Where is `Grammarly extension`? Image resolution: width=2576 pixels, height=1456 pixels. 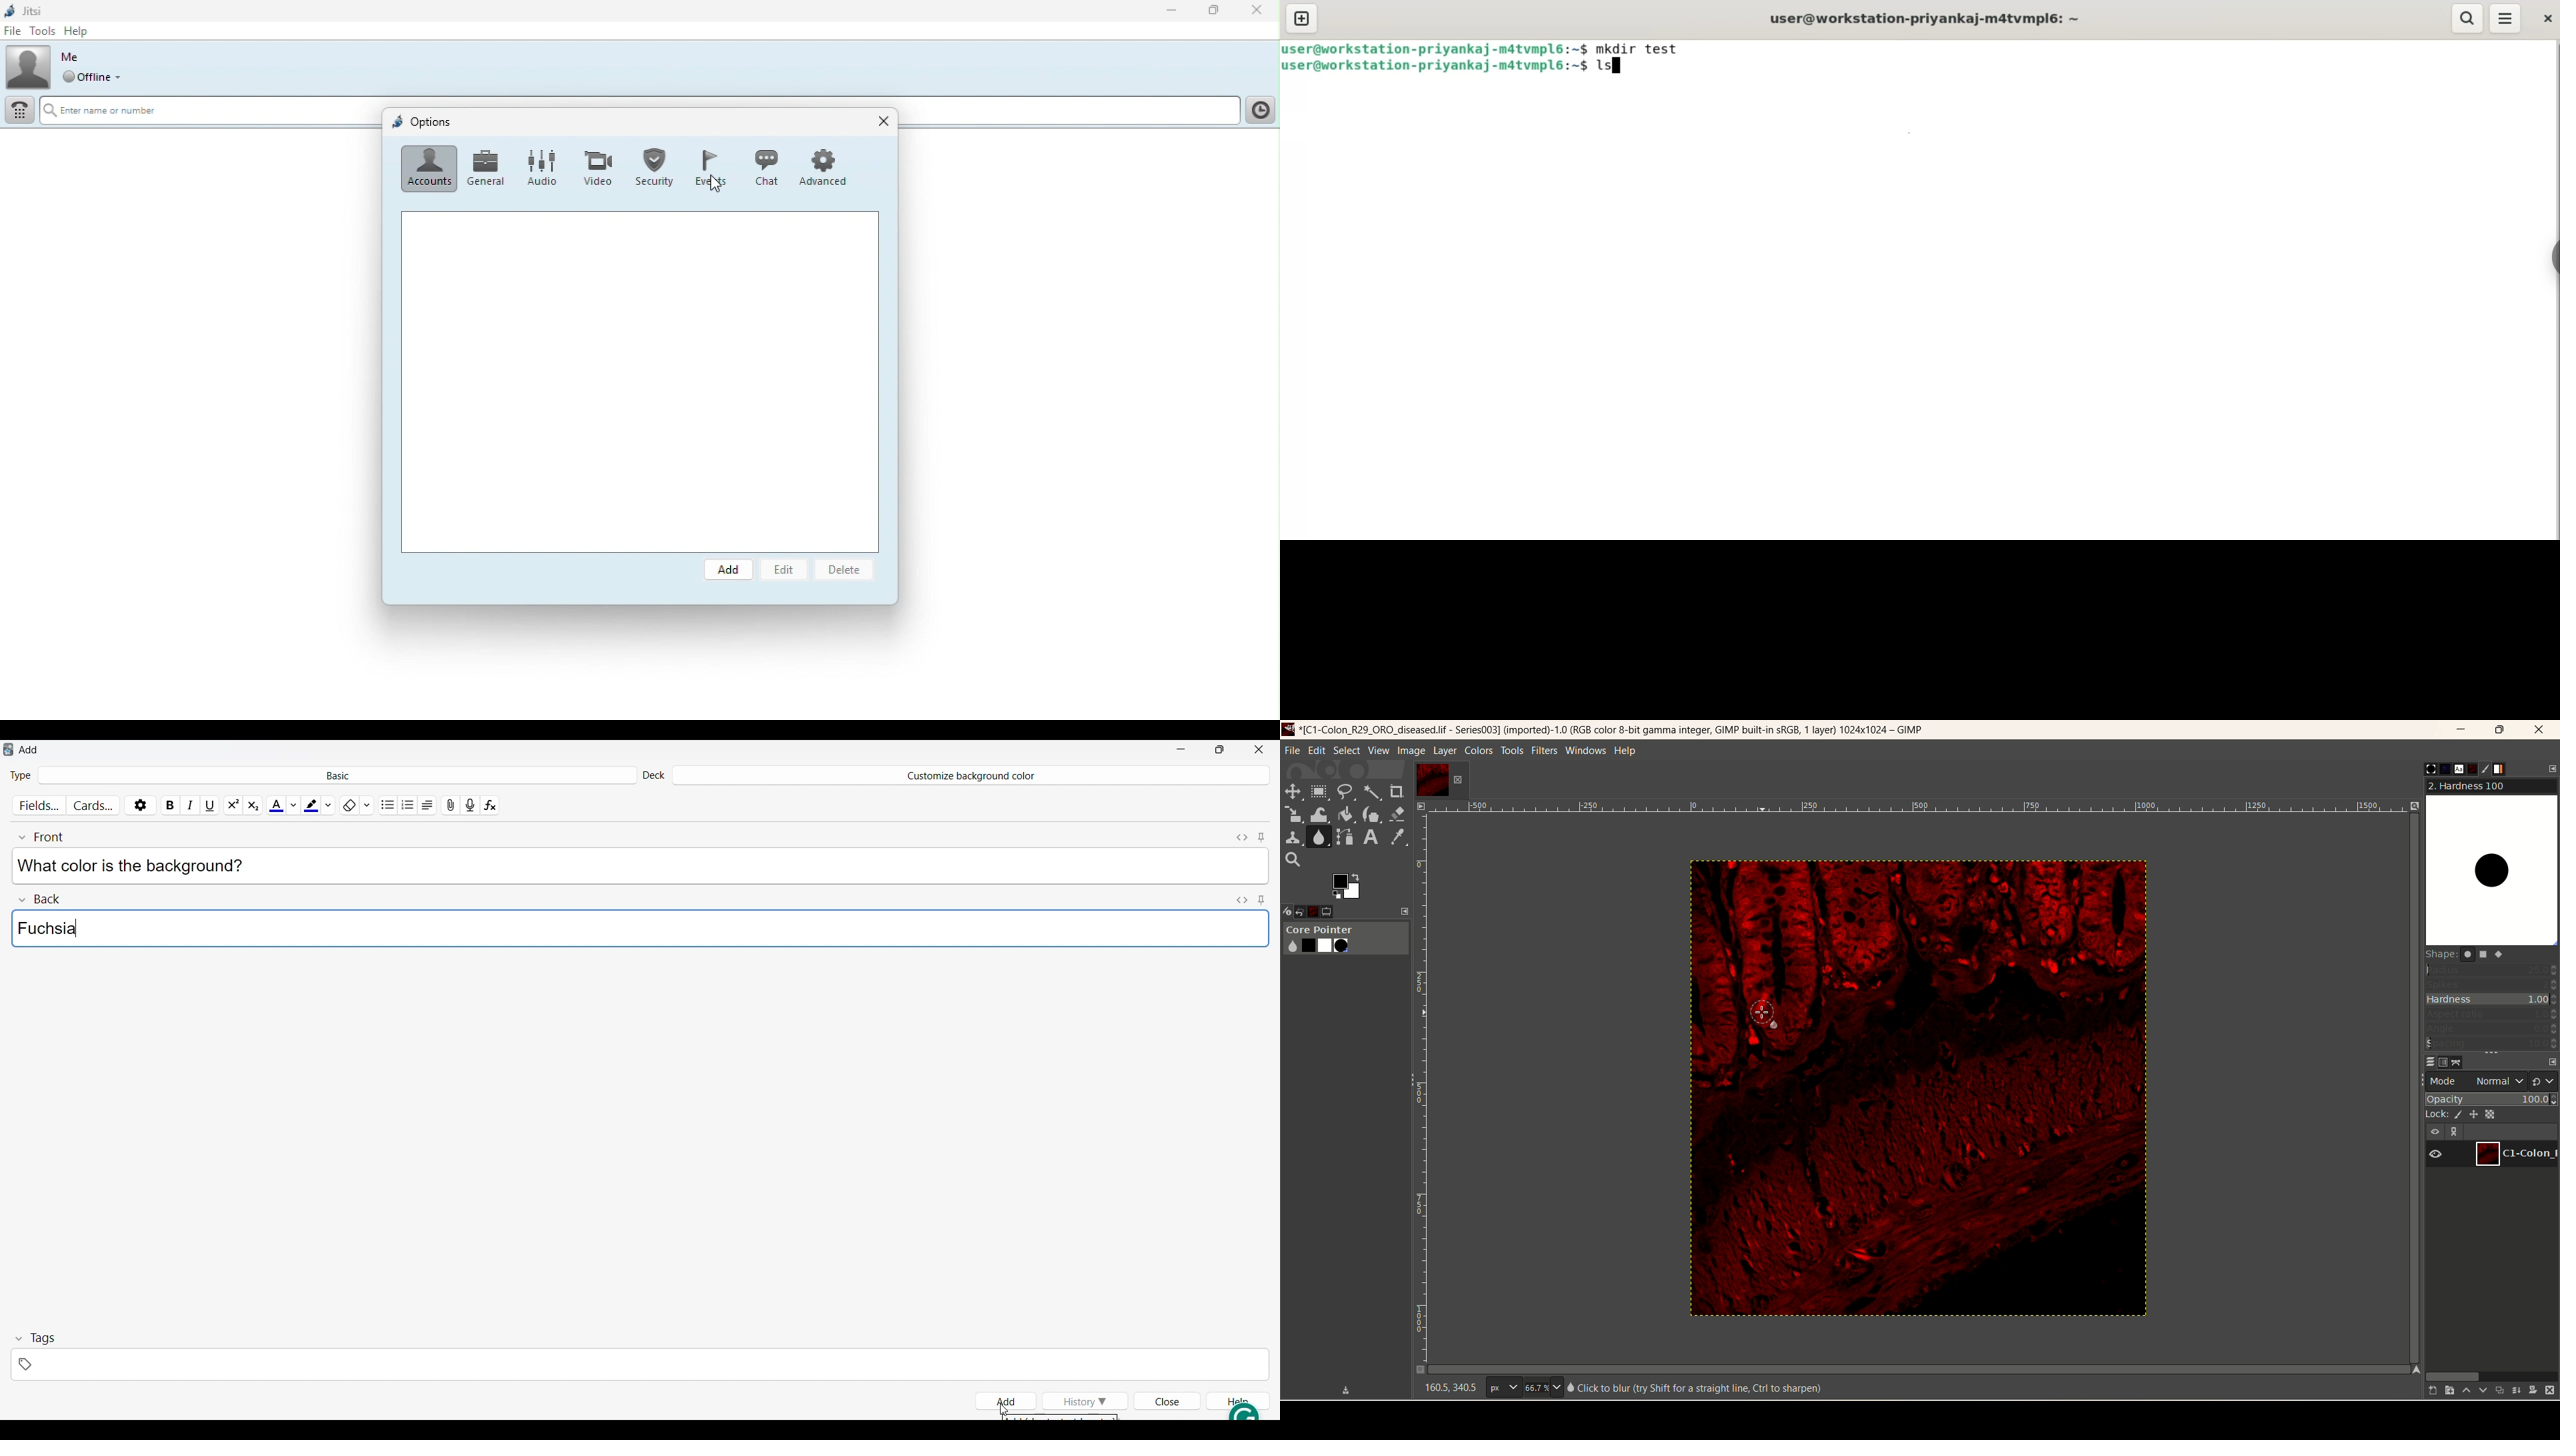
Grammarly extension is located at coordinates (1231, 1411).